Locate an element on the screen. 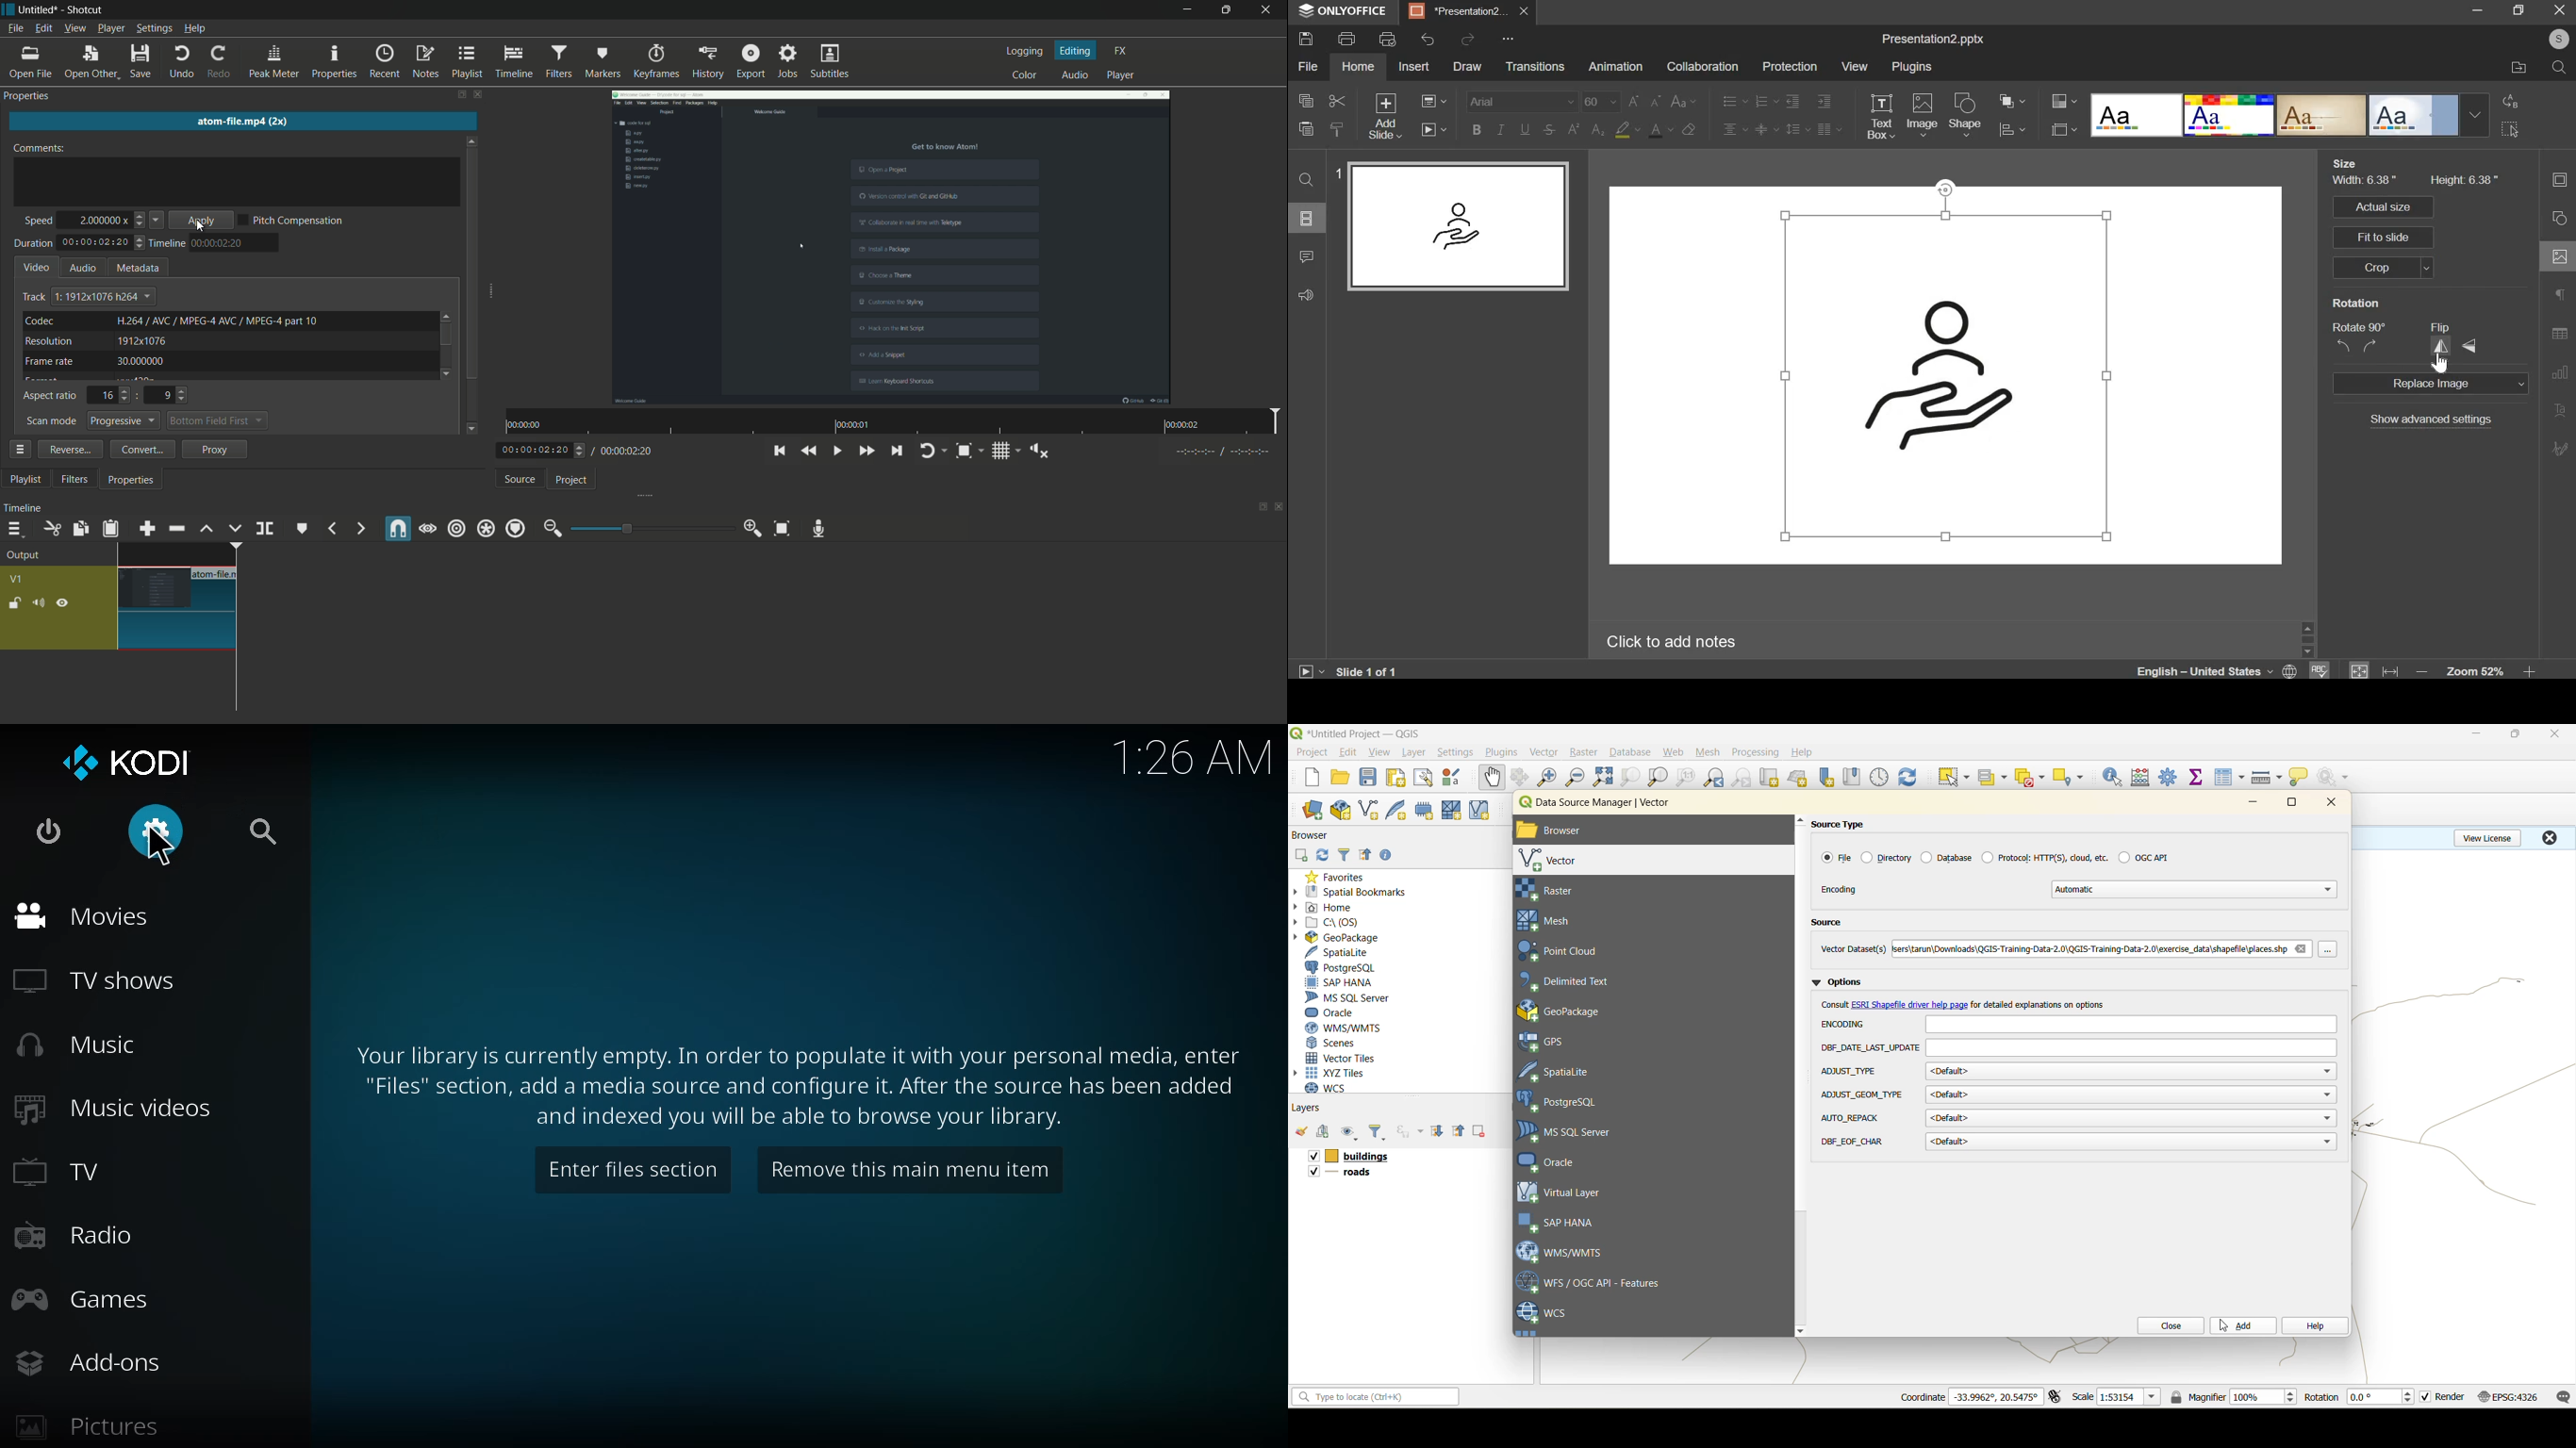 The image size is (2576, 1456). gps is located at coordinates (1551, 1042).